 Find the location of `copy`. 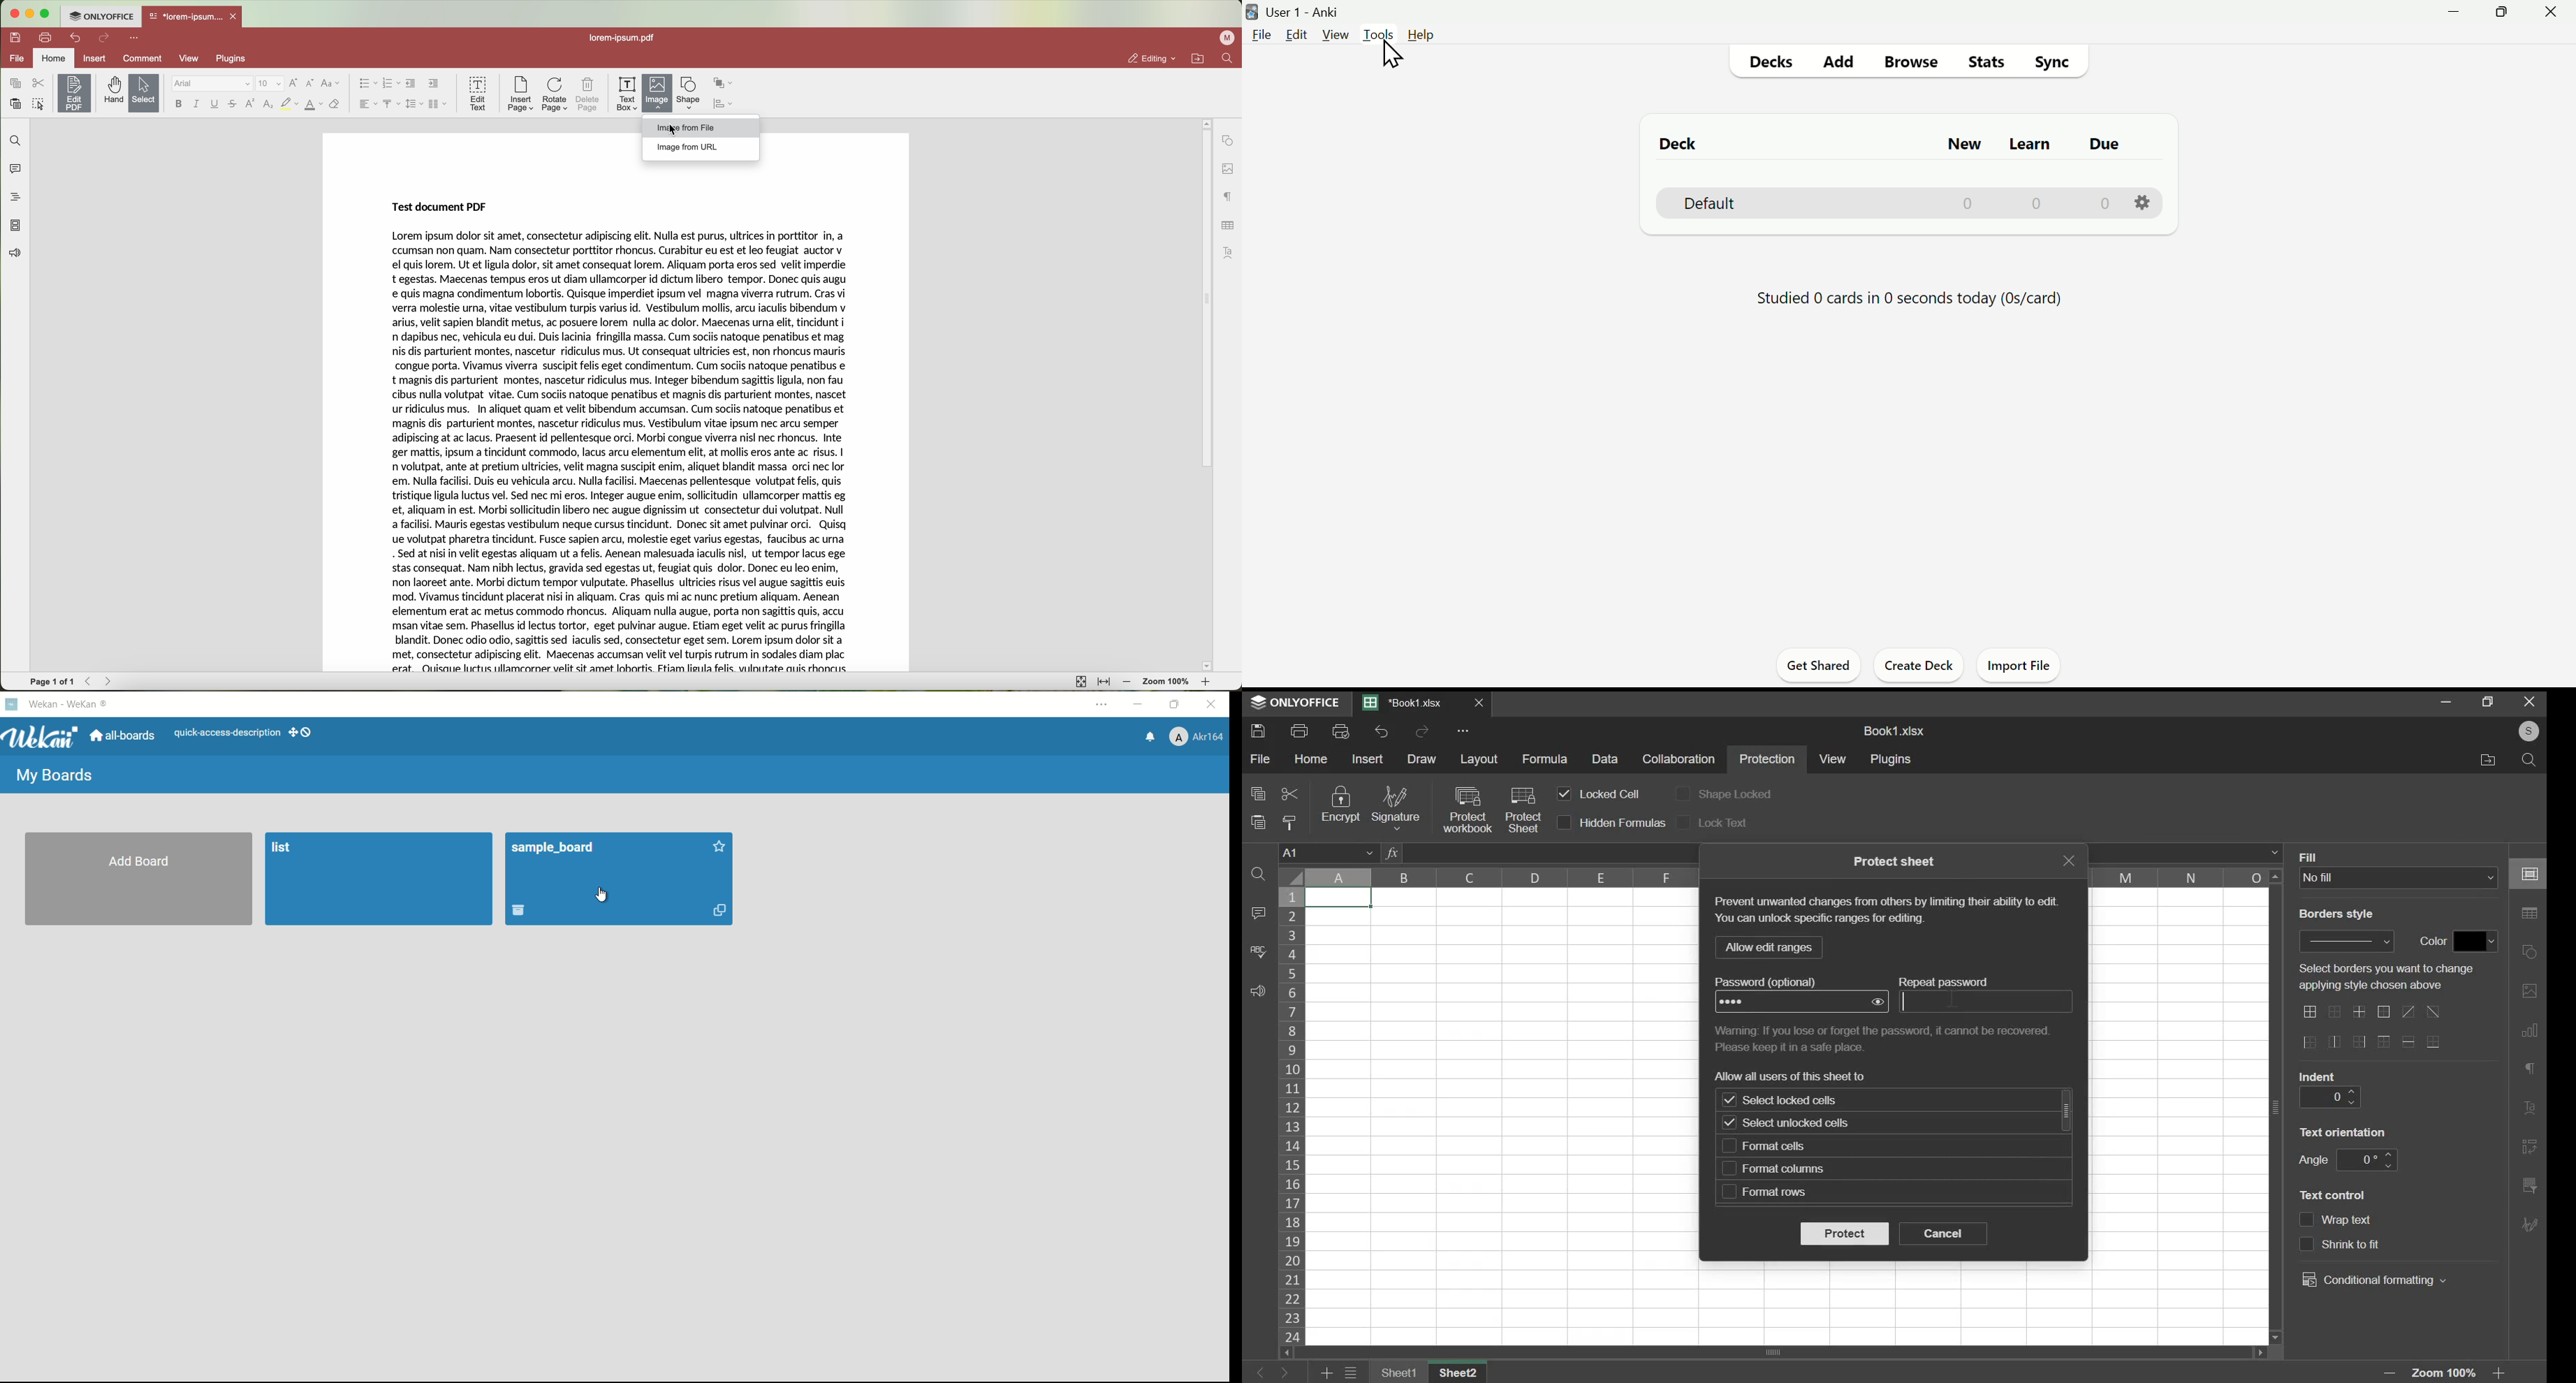

copy is located at coordinates (15, 84).